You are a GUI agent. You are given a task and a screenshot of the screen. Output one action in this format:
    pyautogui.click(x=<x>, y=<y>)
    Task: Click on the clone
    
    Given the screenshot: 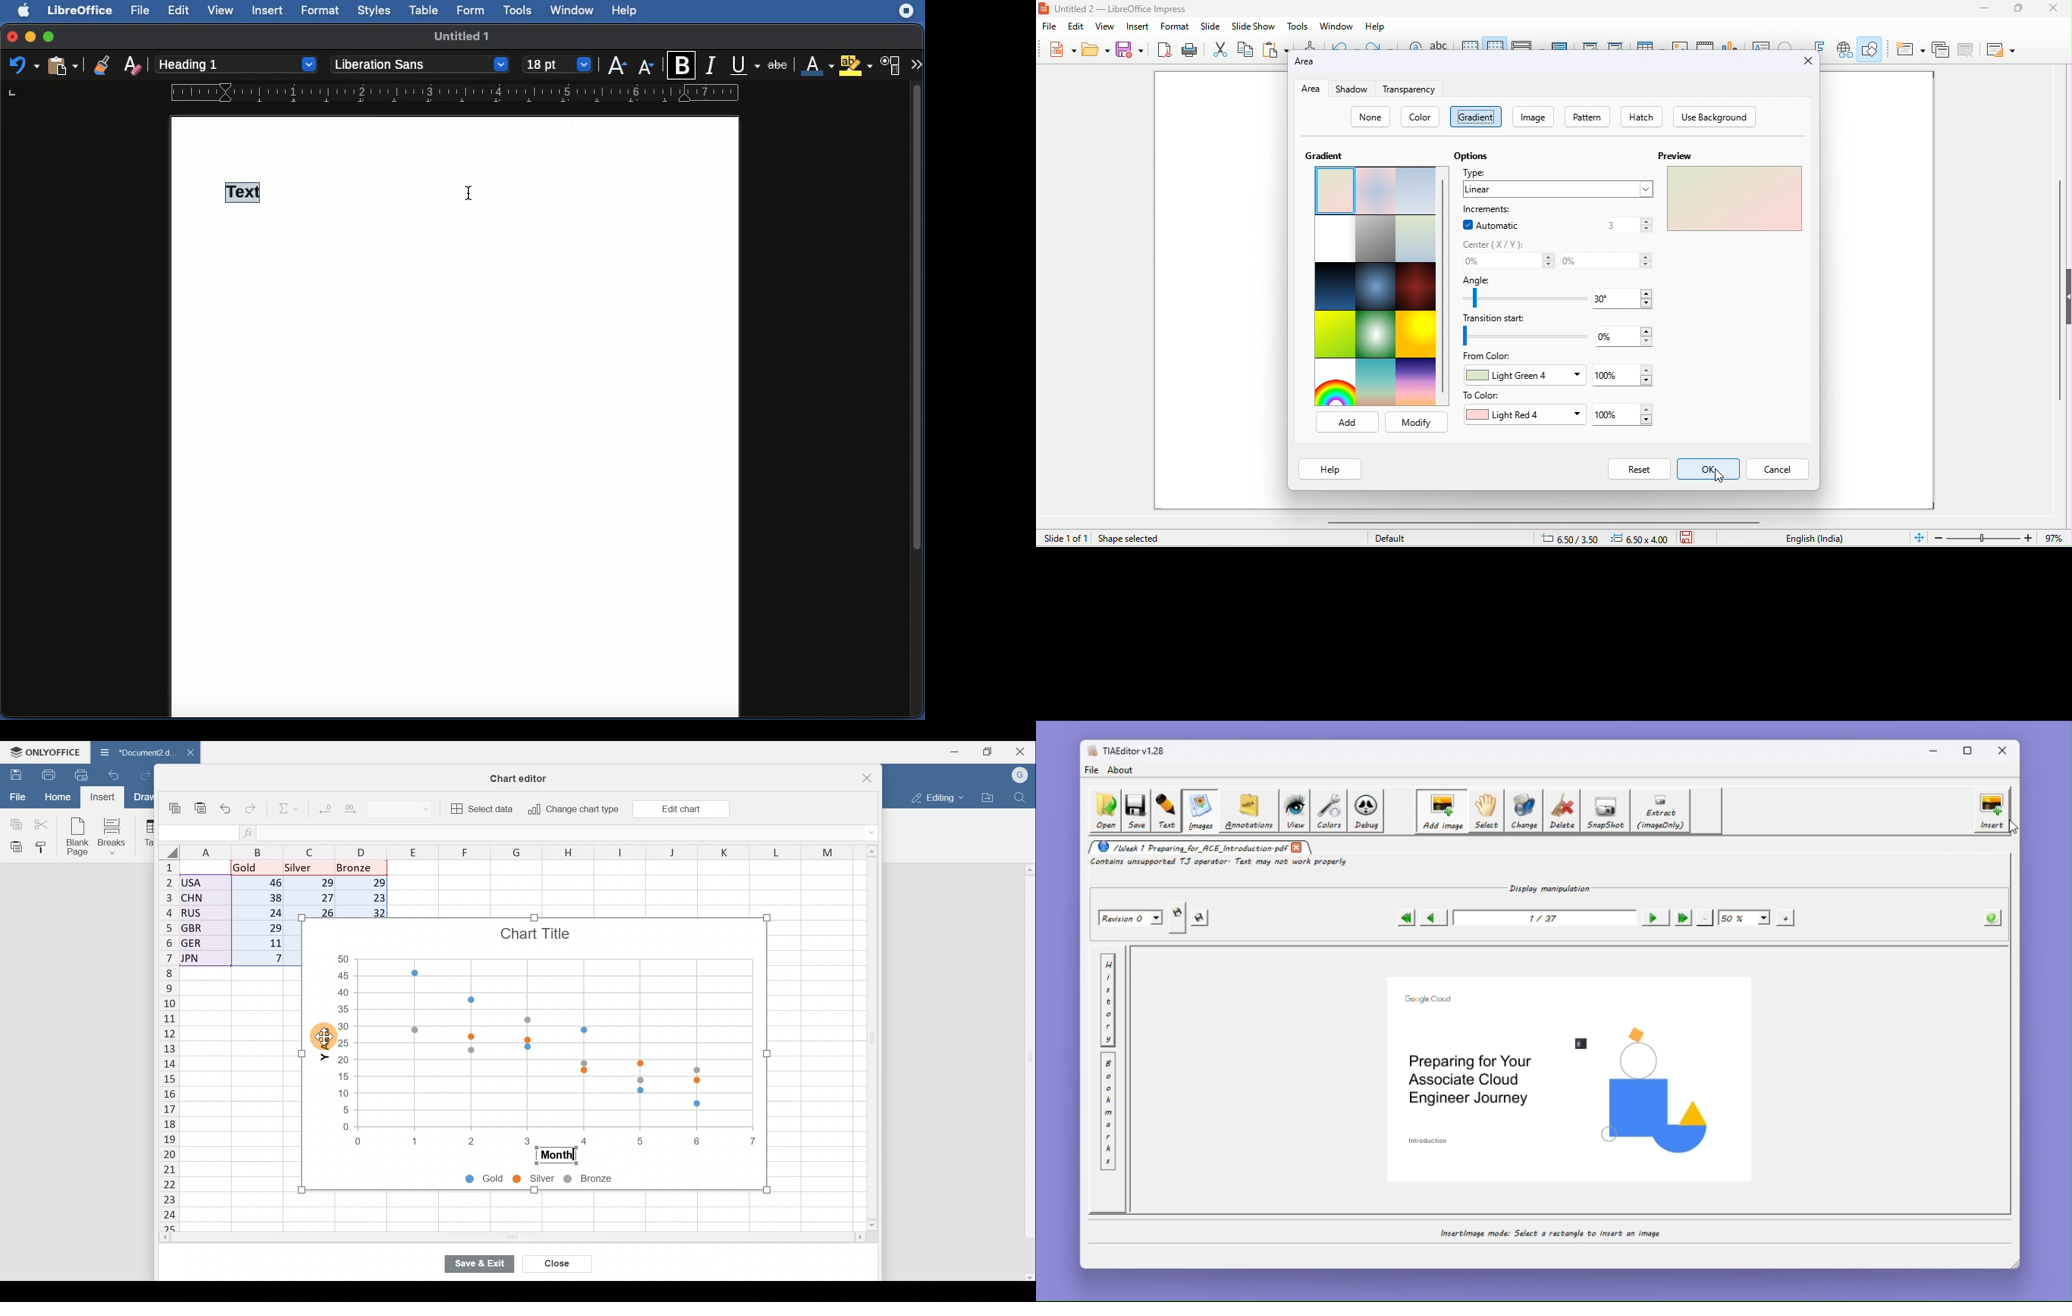 What is the action you would take?
    pyautogui.click(x=1311, y=44)
    